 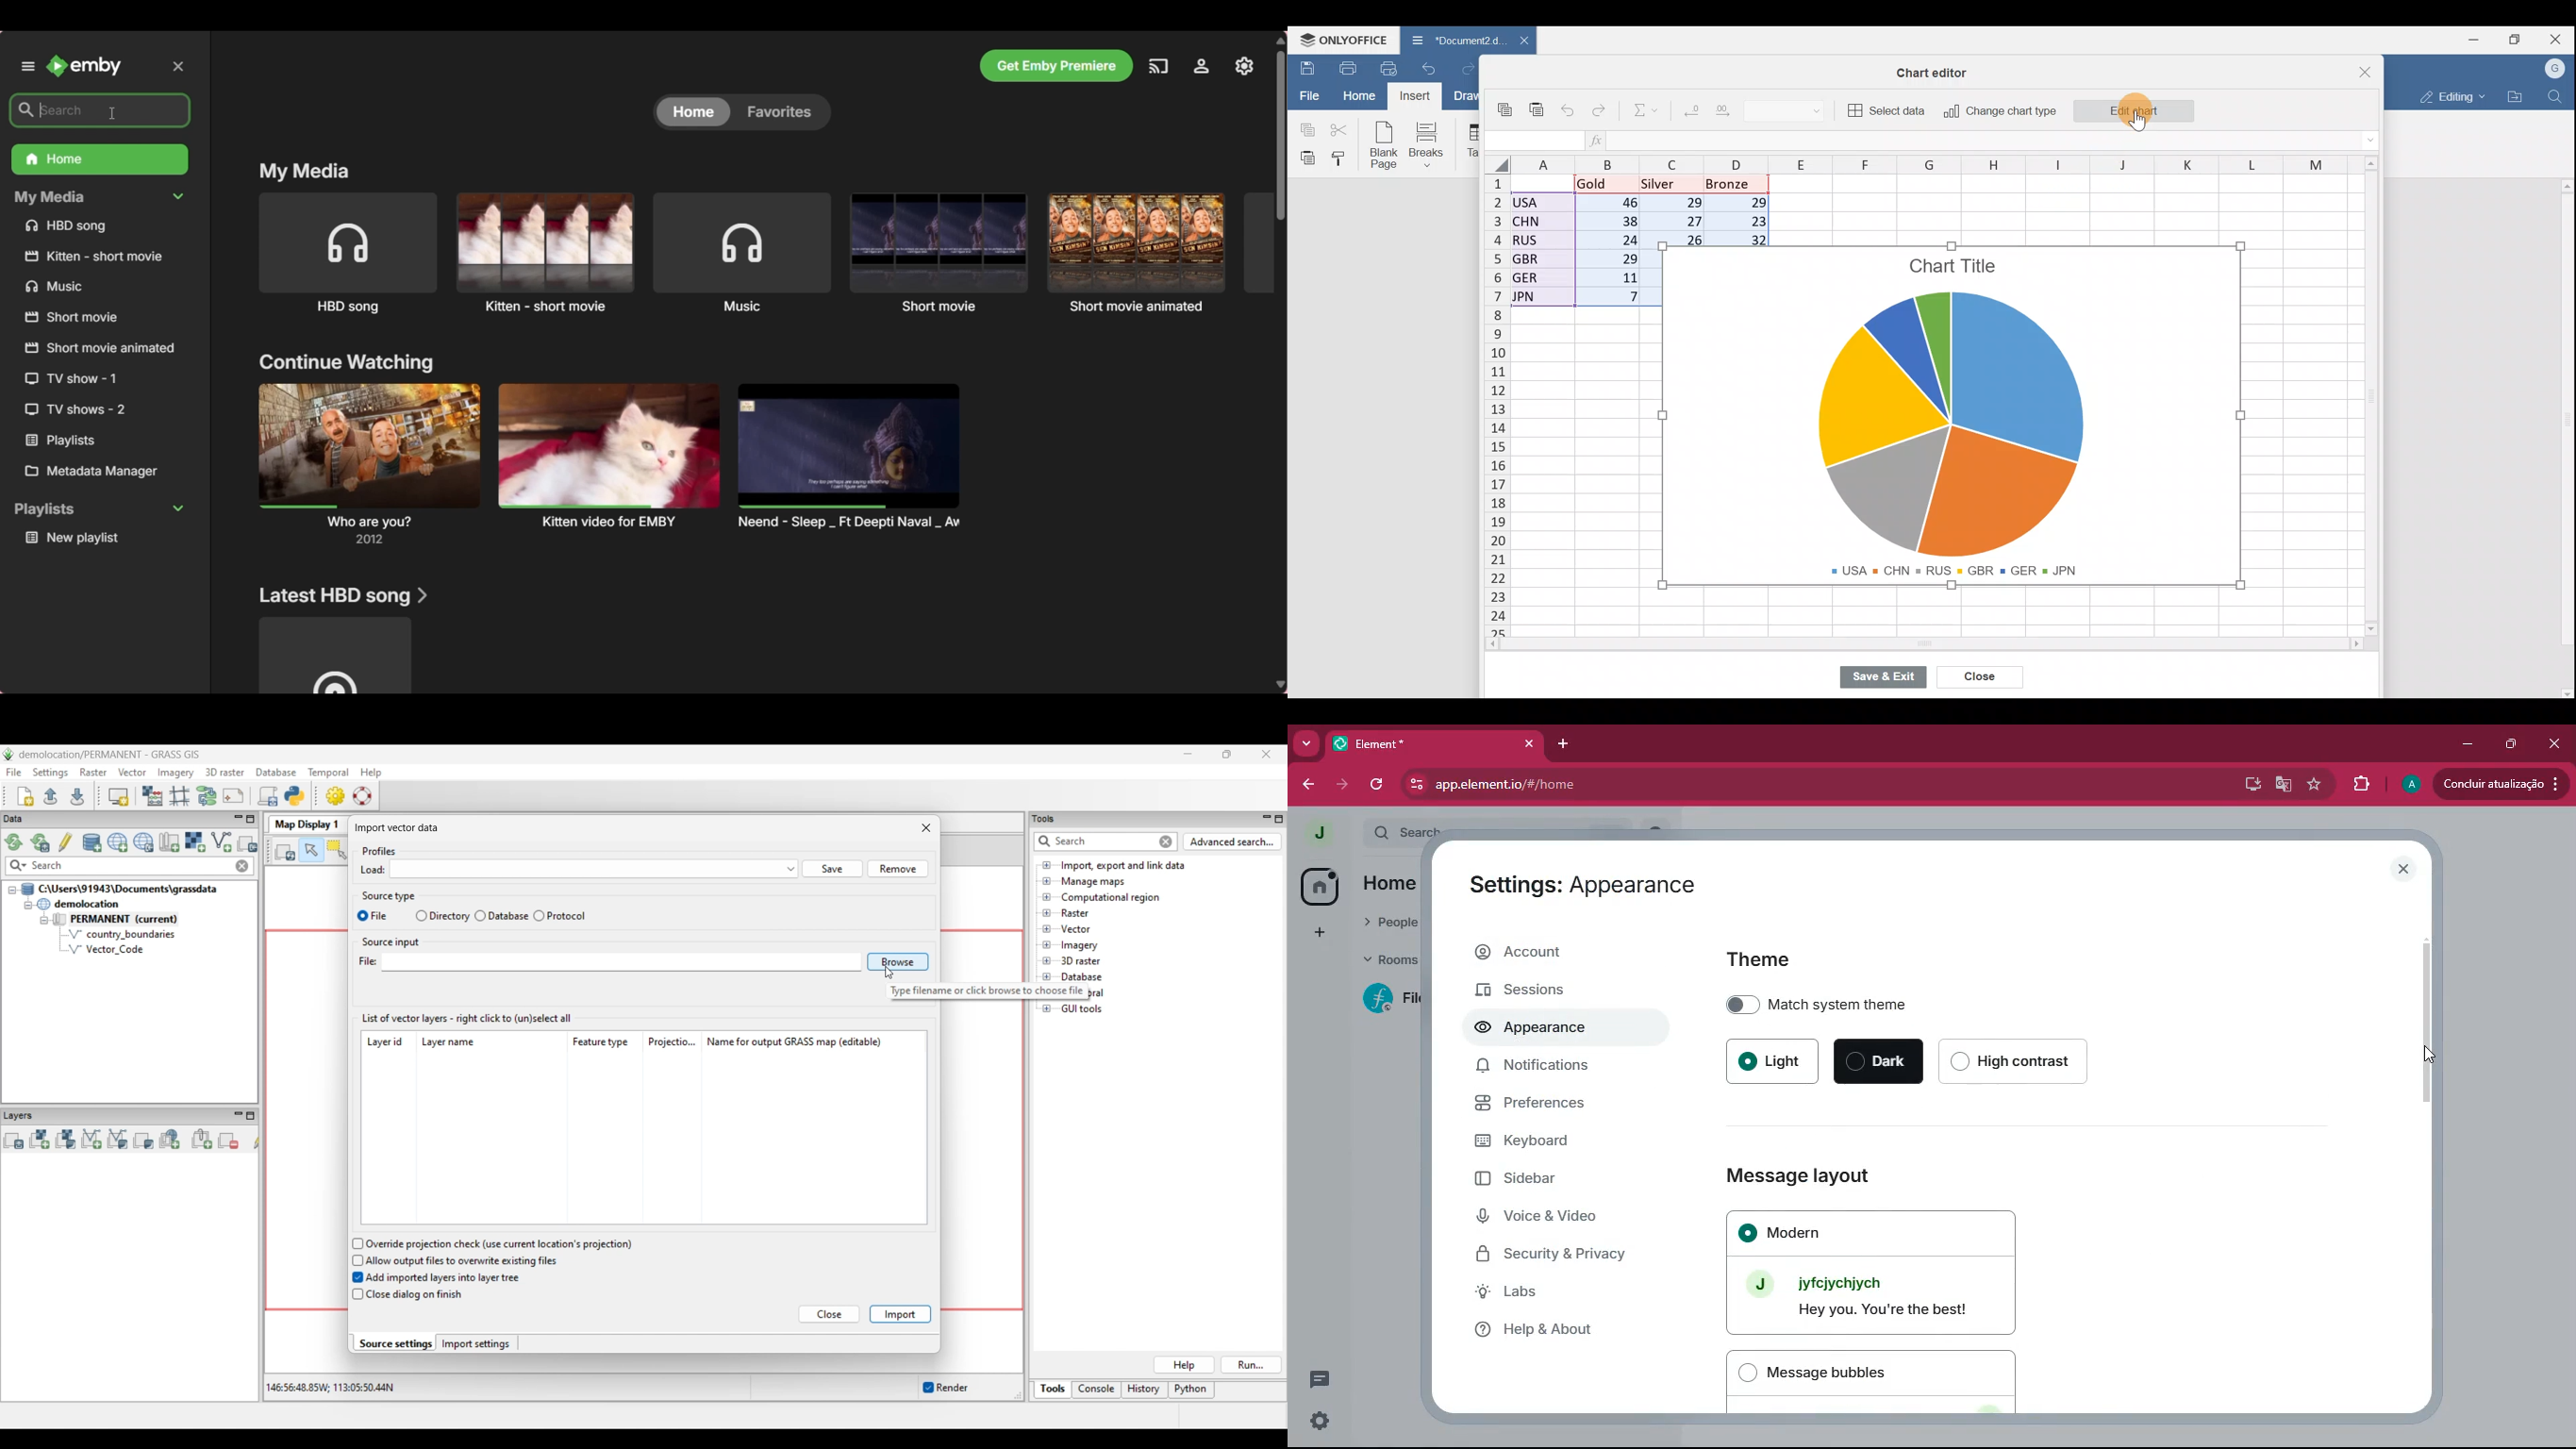 I want to click on notifications, so click(x=1539, y=1066).